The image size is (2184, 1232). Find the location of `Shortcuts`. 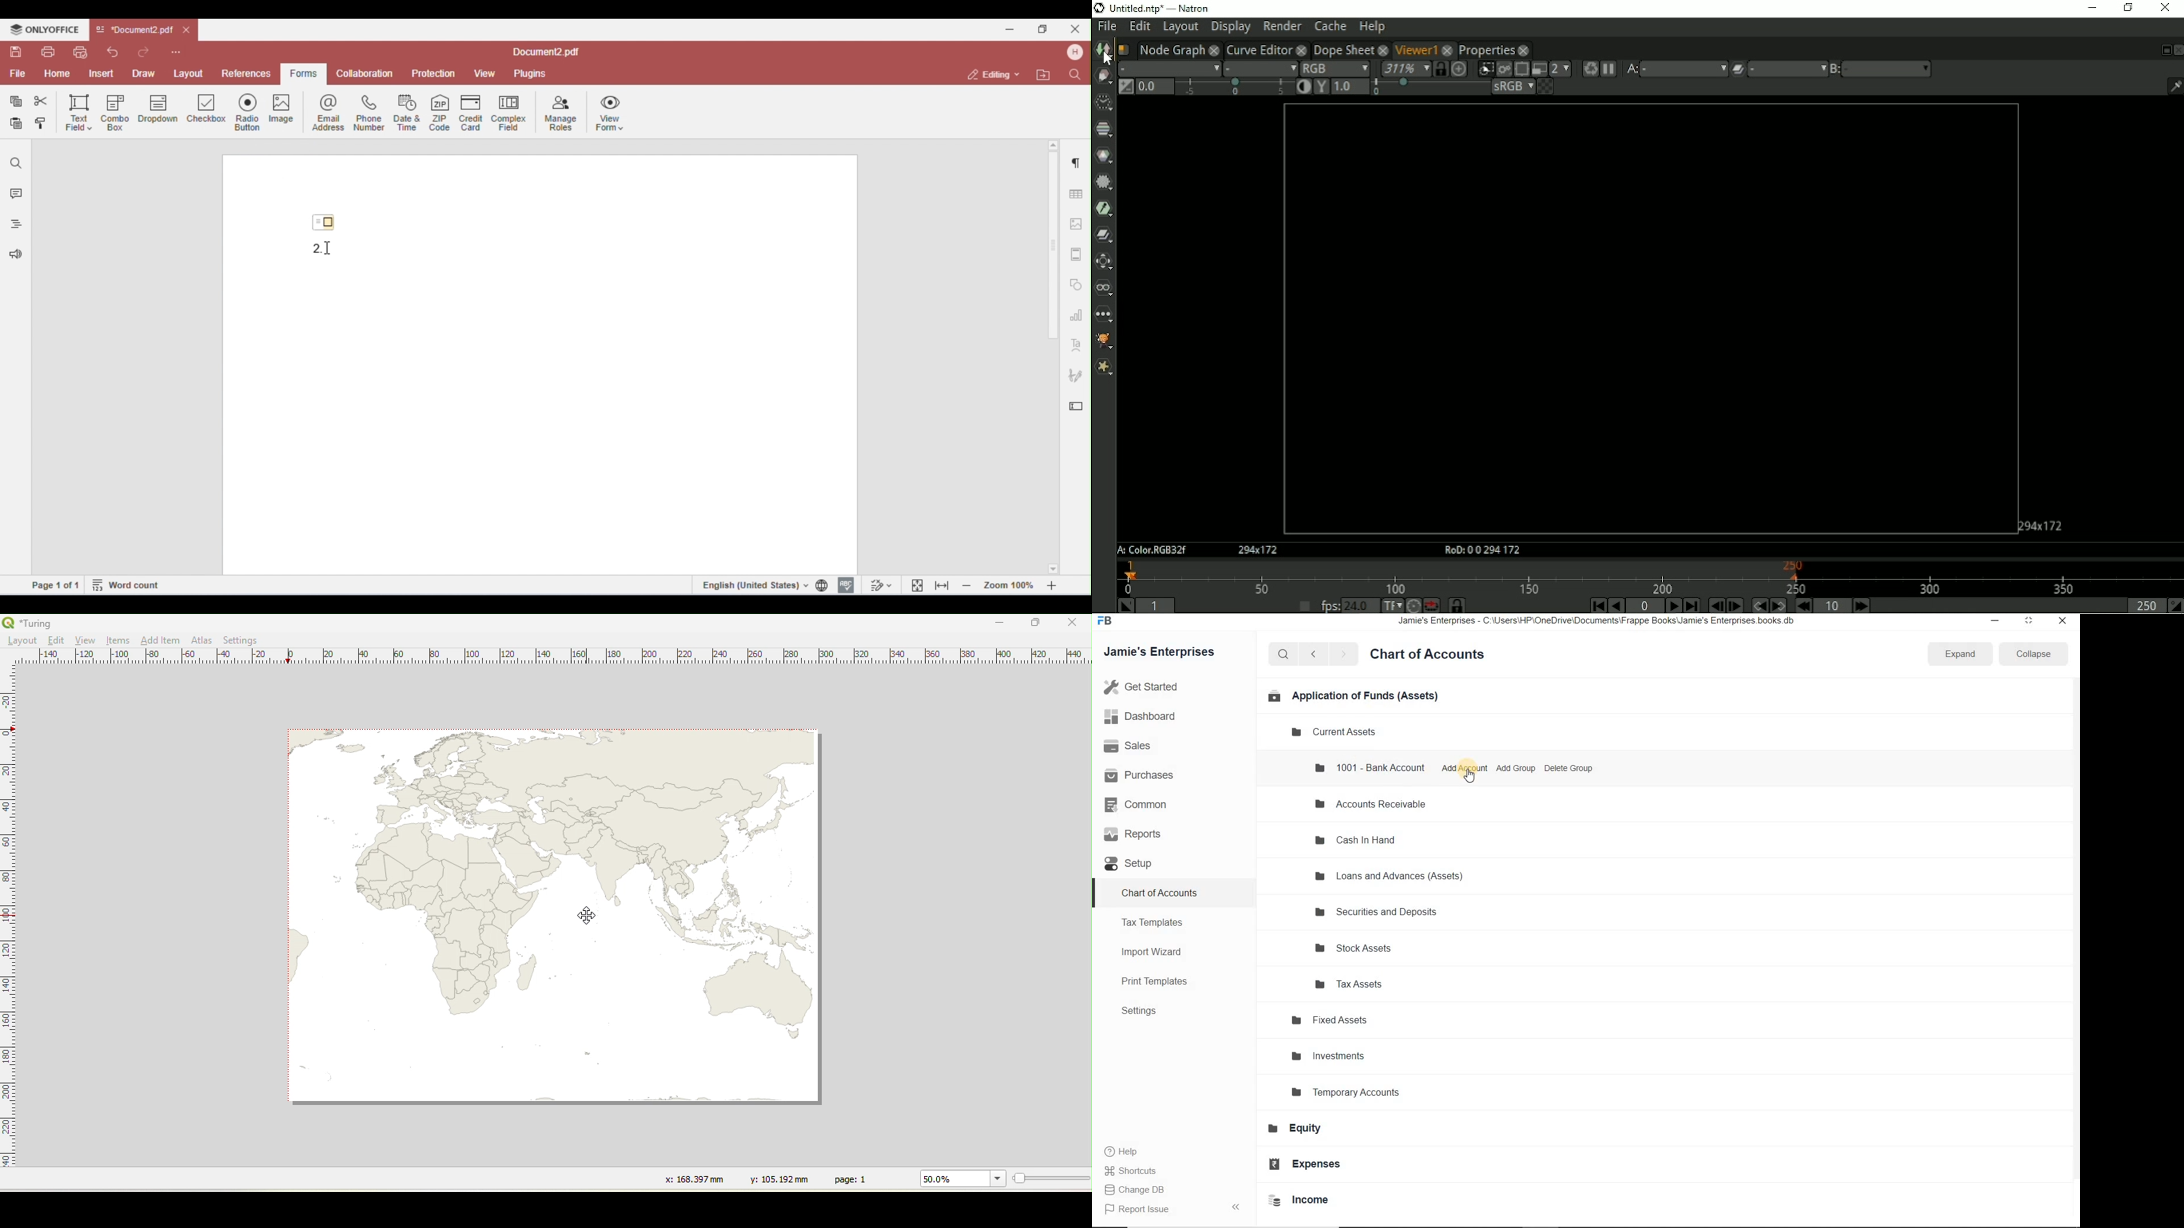

Shortcuts is located at coordinates (1132, 1171).